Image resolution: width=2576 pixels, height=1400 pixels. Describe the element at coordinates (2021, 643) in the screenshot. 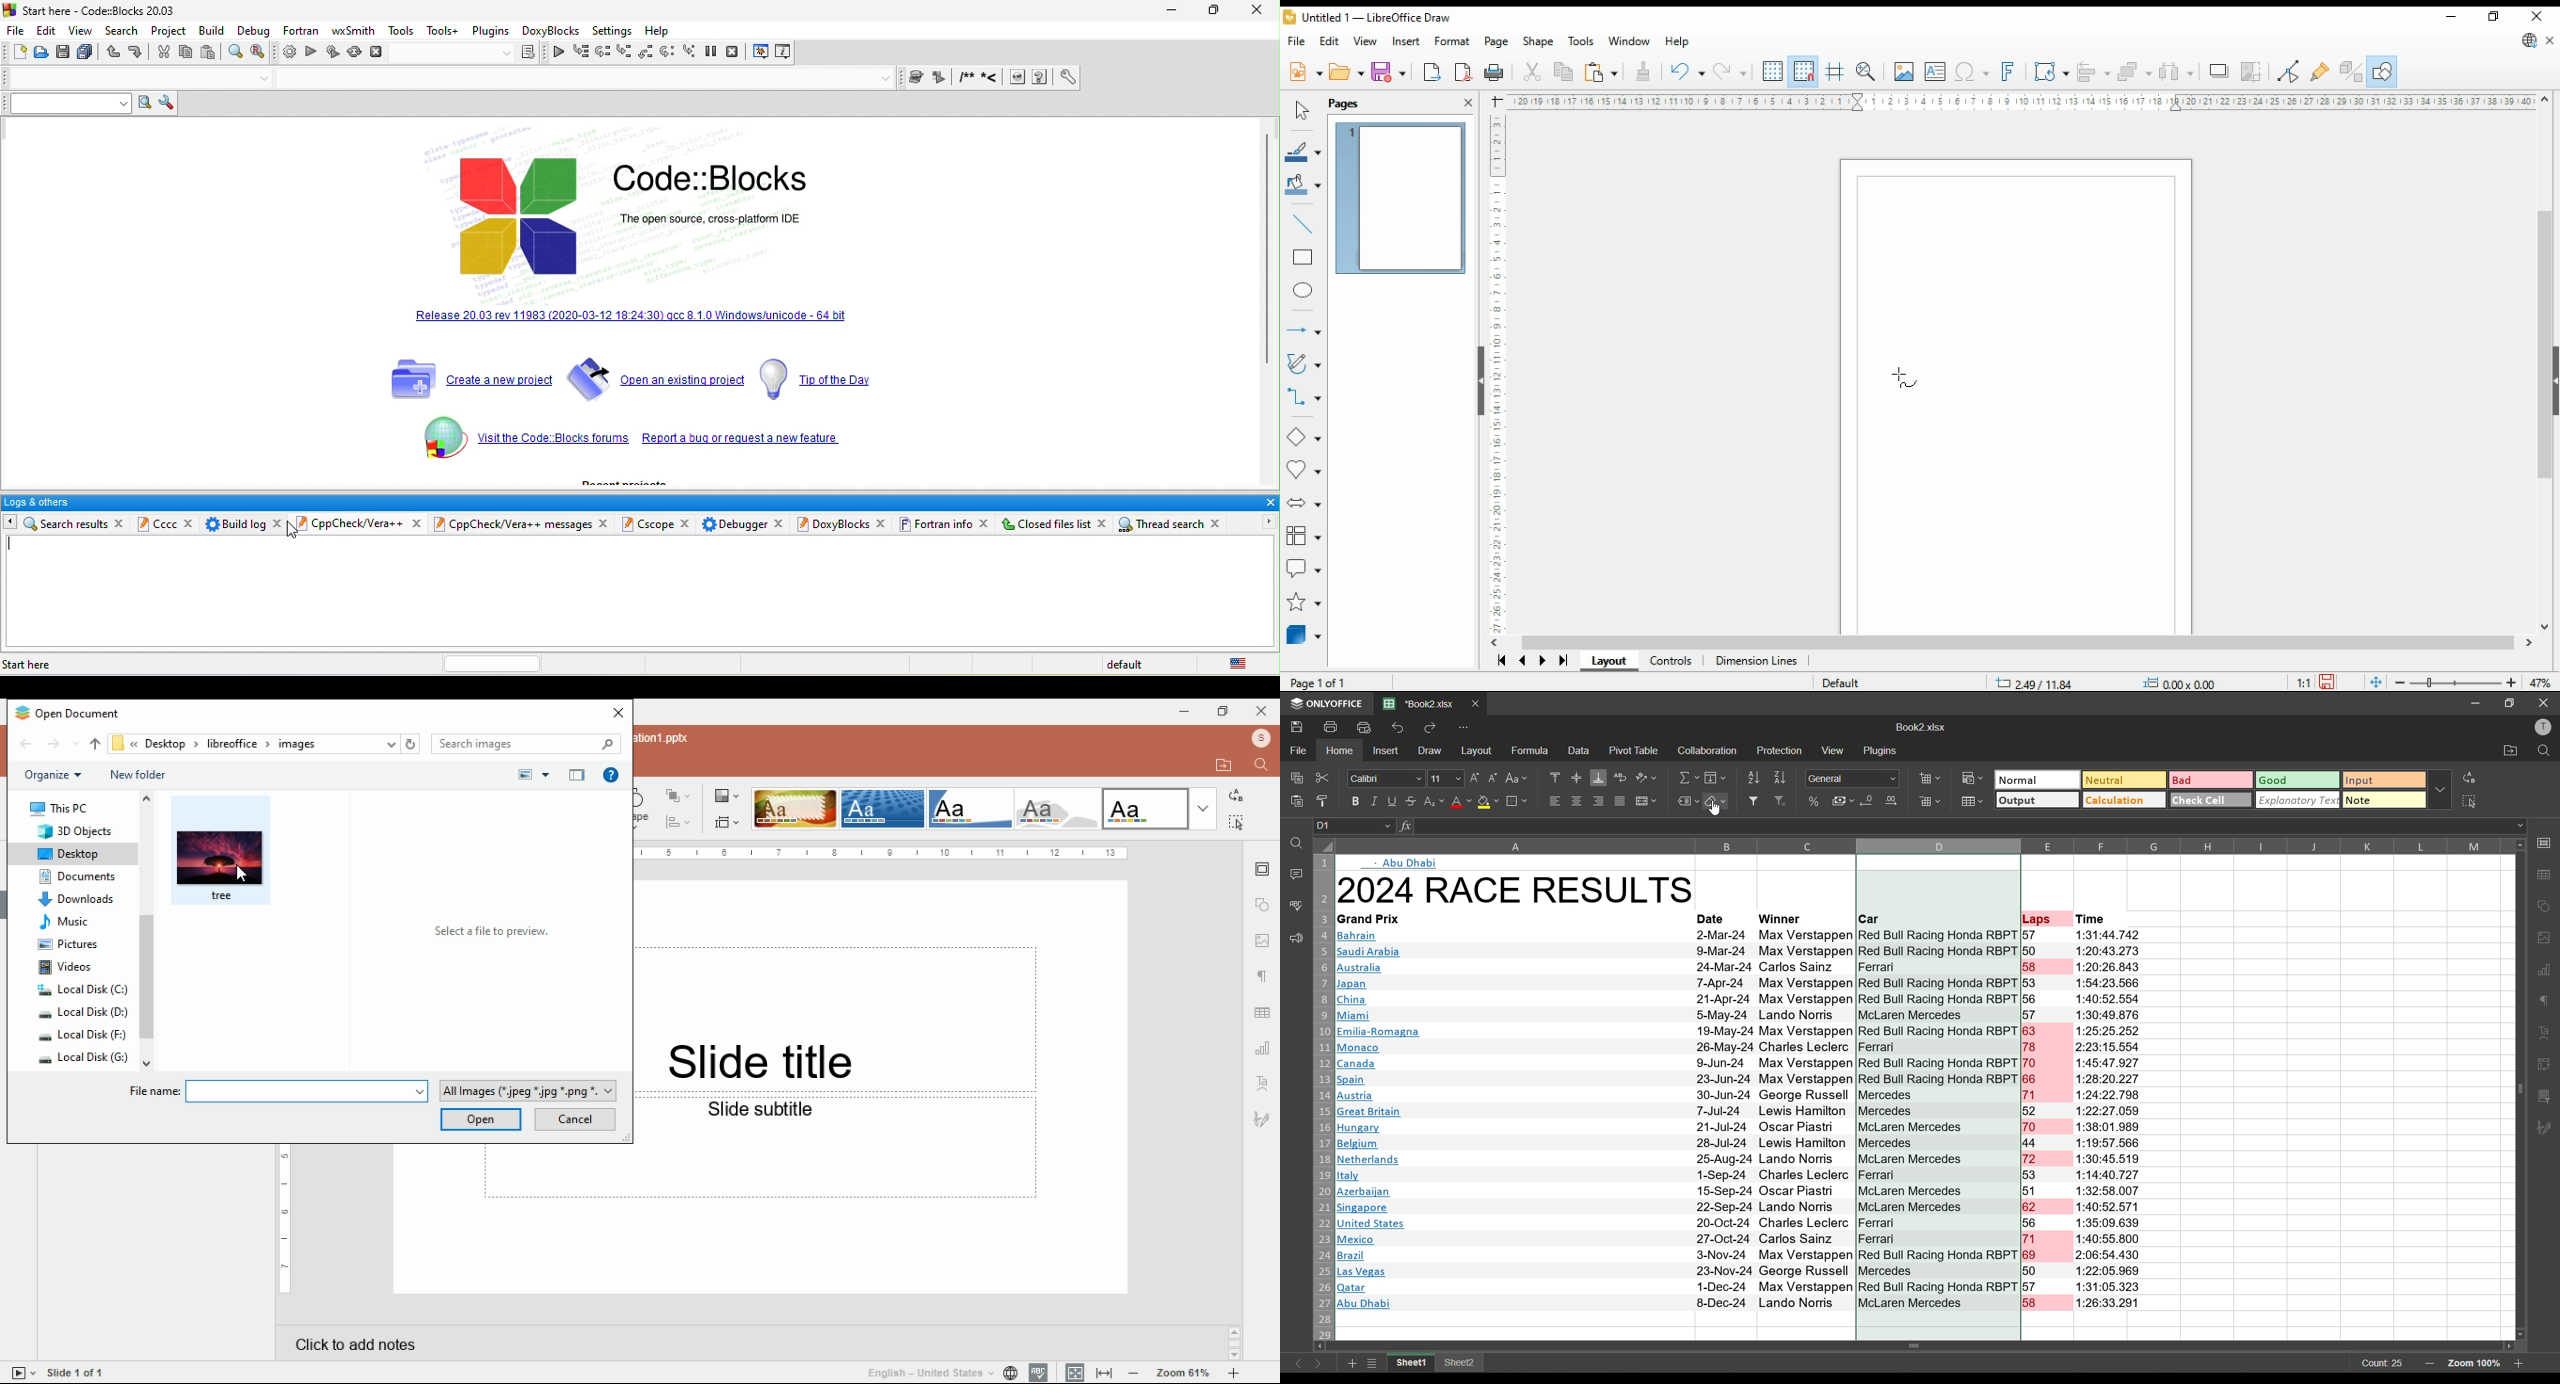

I see `scroll bar` at that location.